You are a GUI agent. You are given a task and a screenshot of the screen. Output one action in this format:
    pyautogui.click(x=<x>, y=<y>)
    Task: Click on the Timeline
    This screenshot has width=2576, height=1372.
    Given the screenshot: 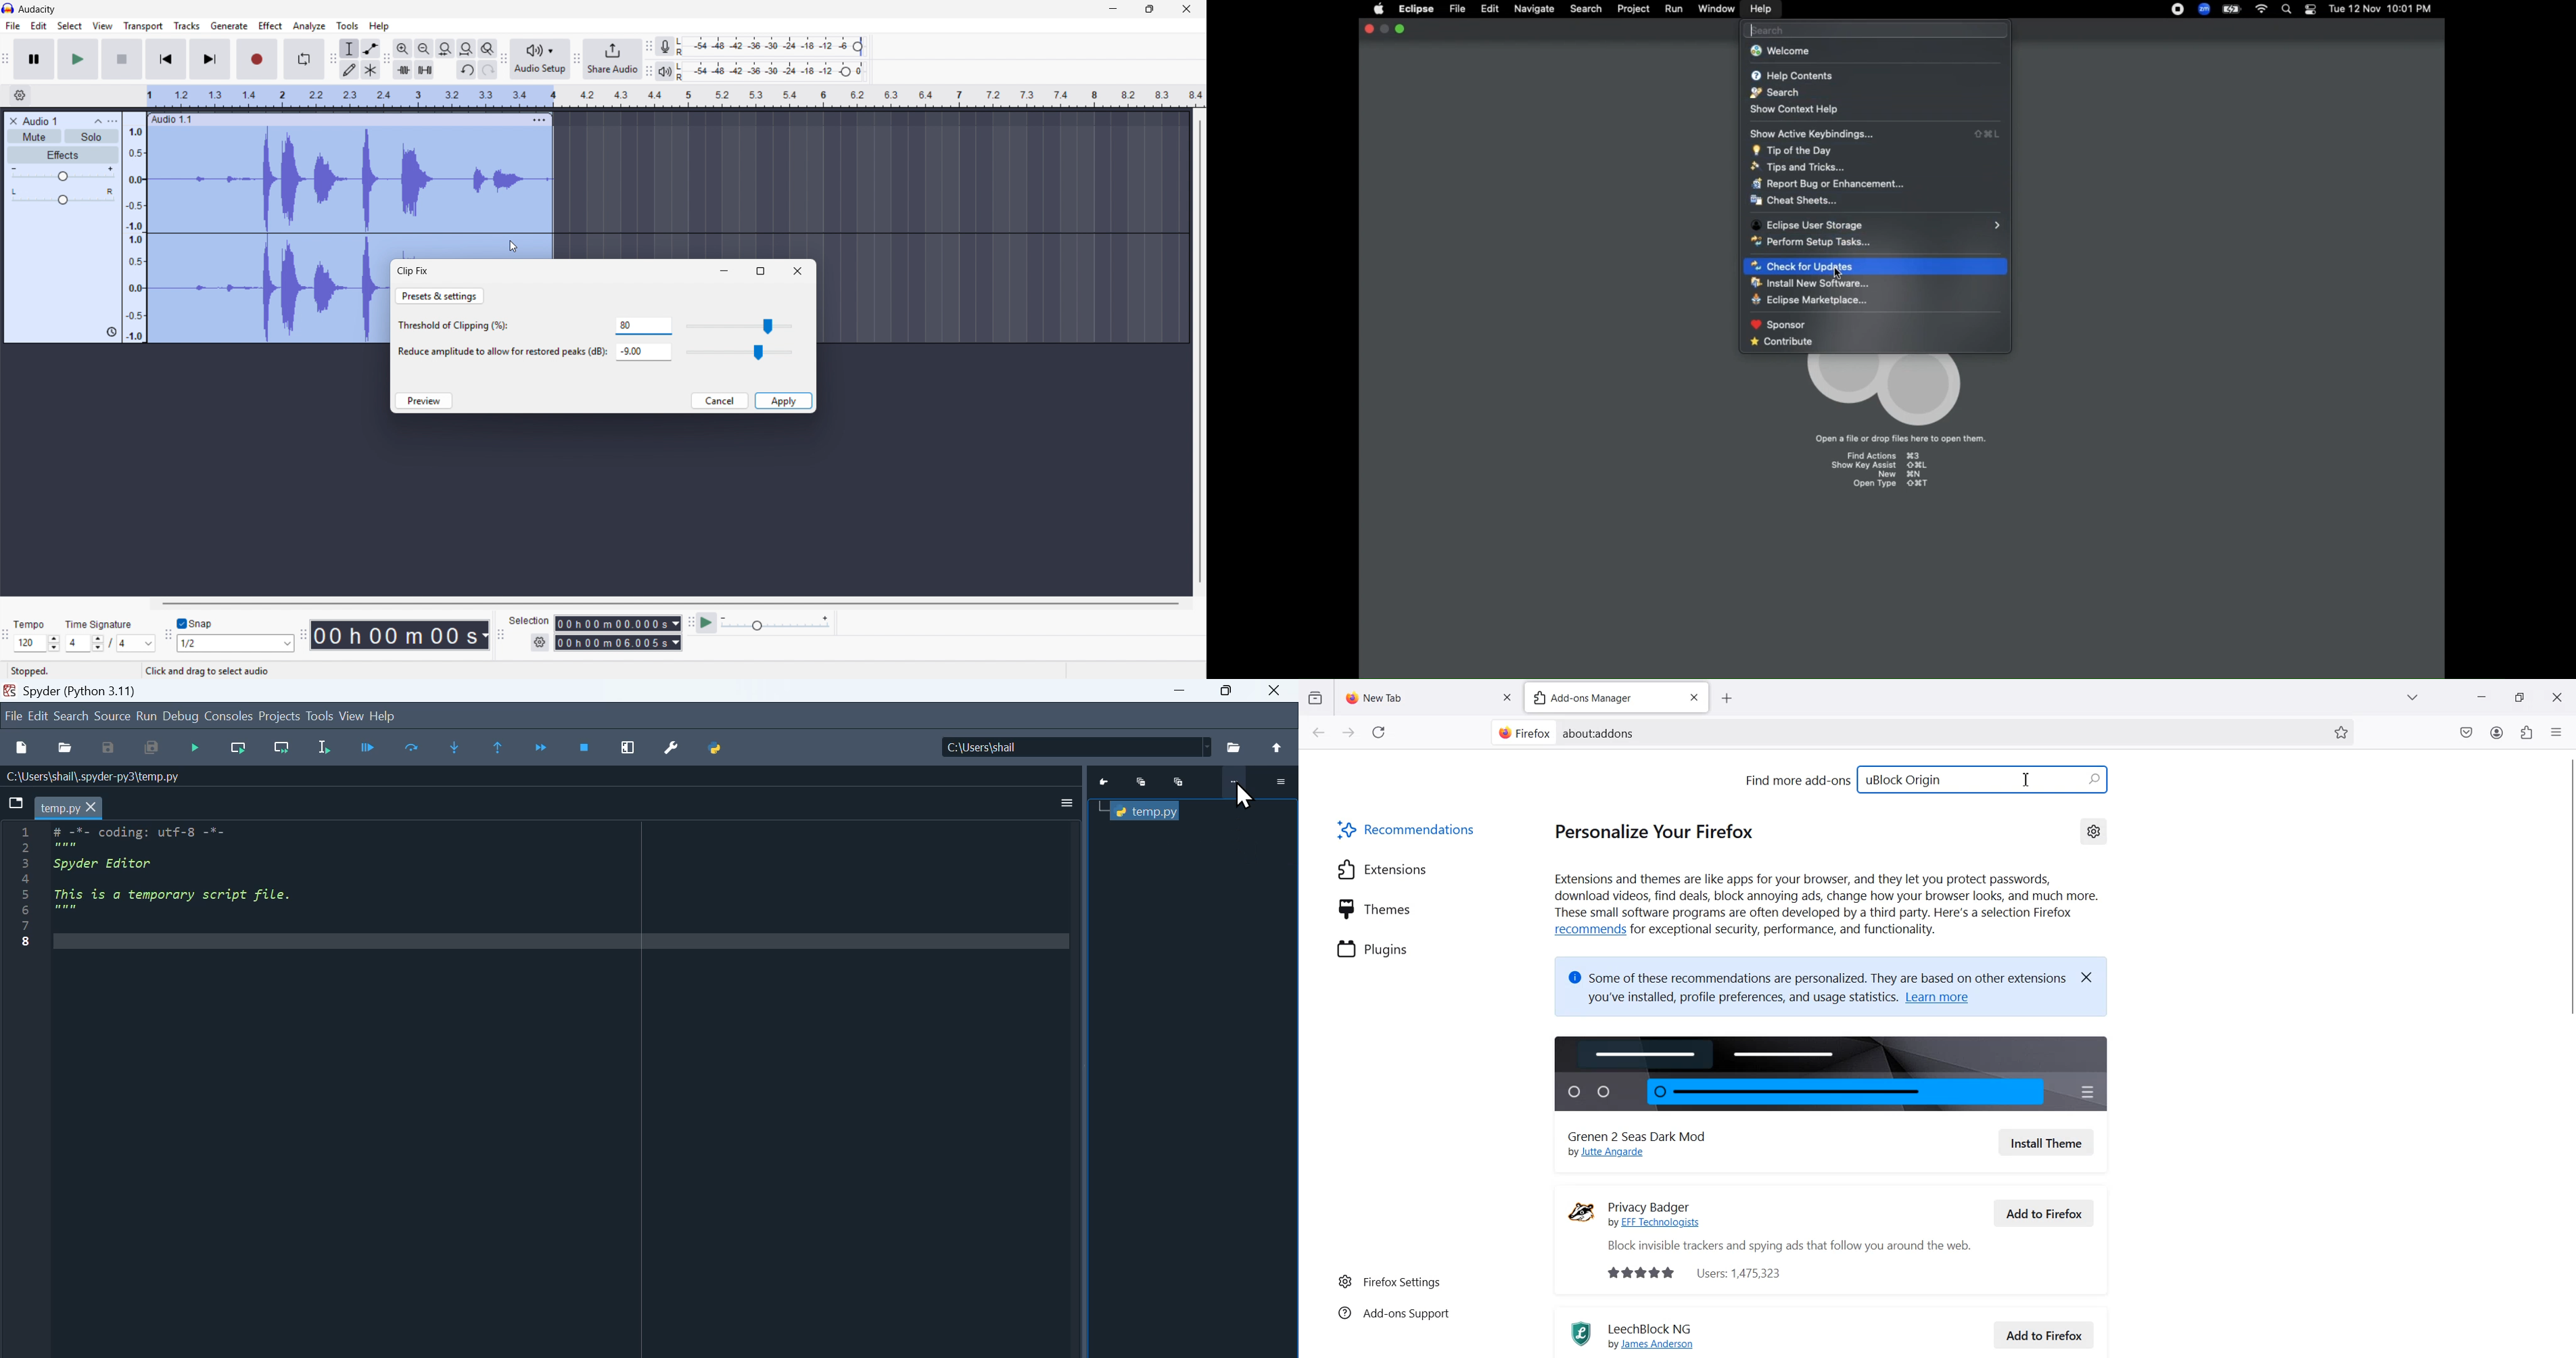 What is the action you would take?
    pyautogui.click(x=676, y=96)
    